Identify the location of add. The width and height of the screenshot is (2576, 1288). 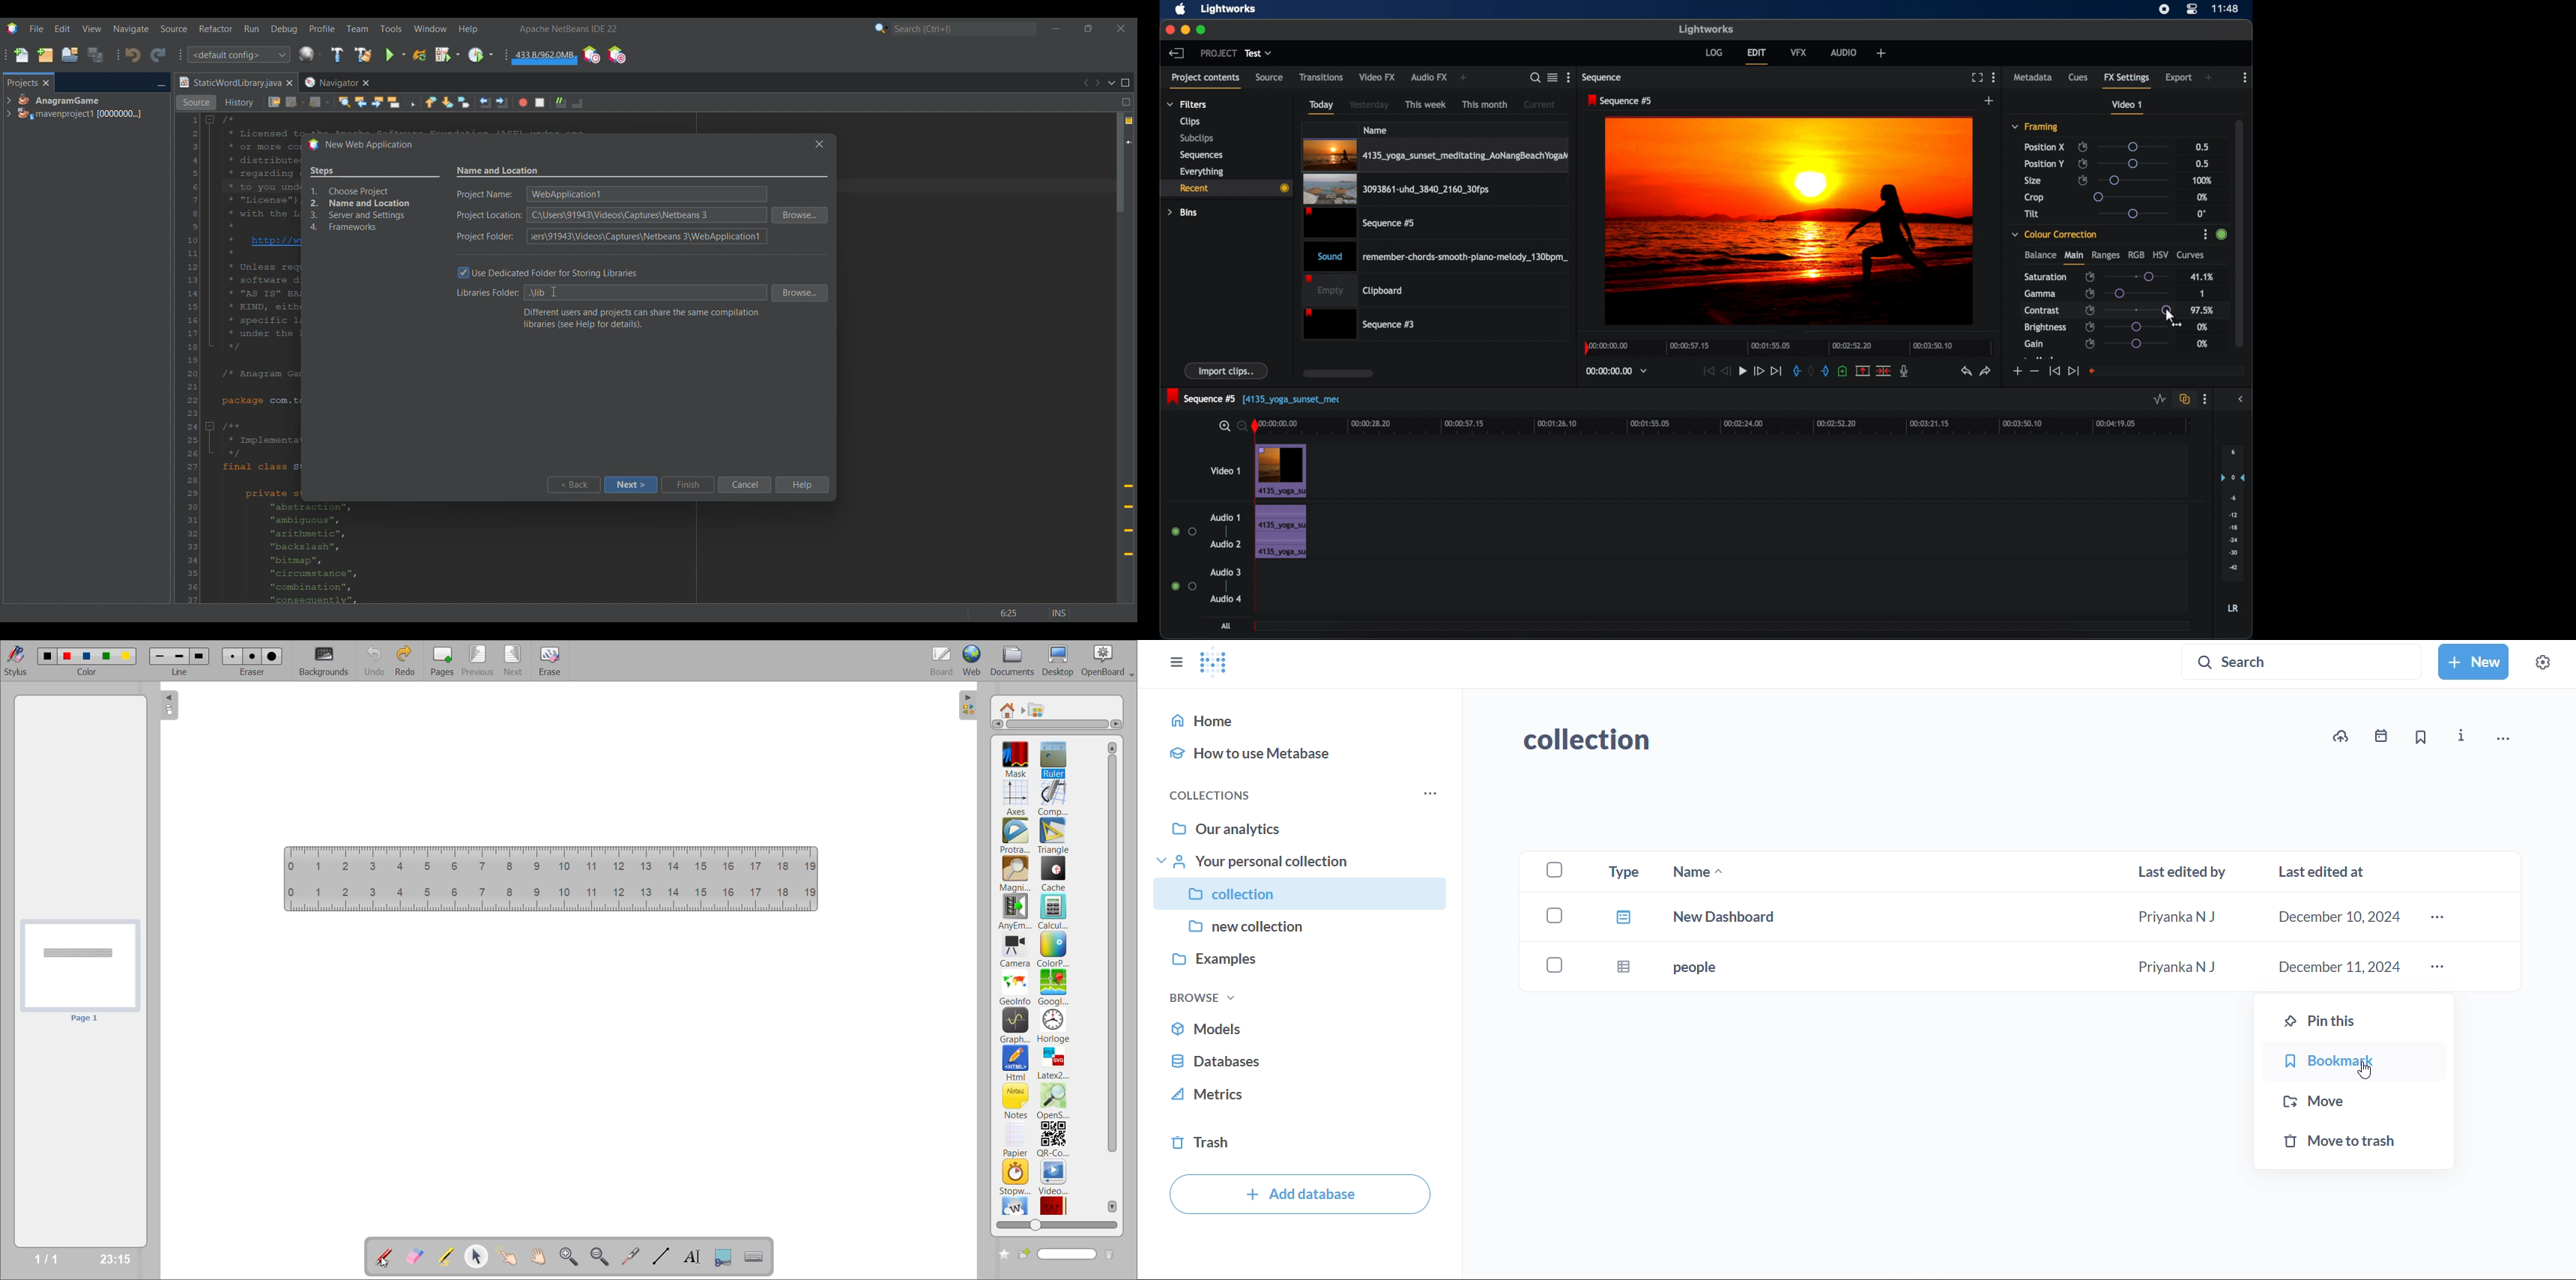
(1880, 53).